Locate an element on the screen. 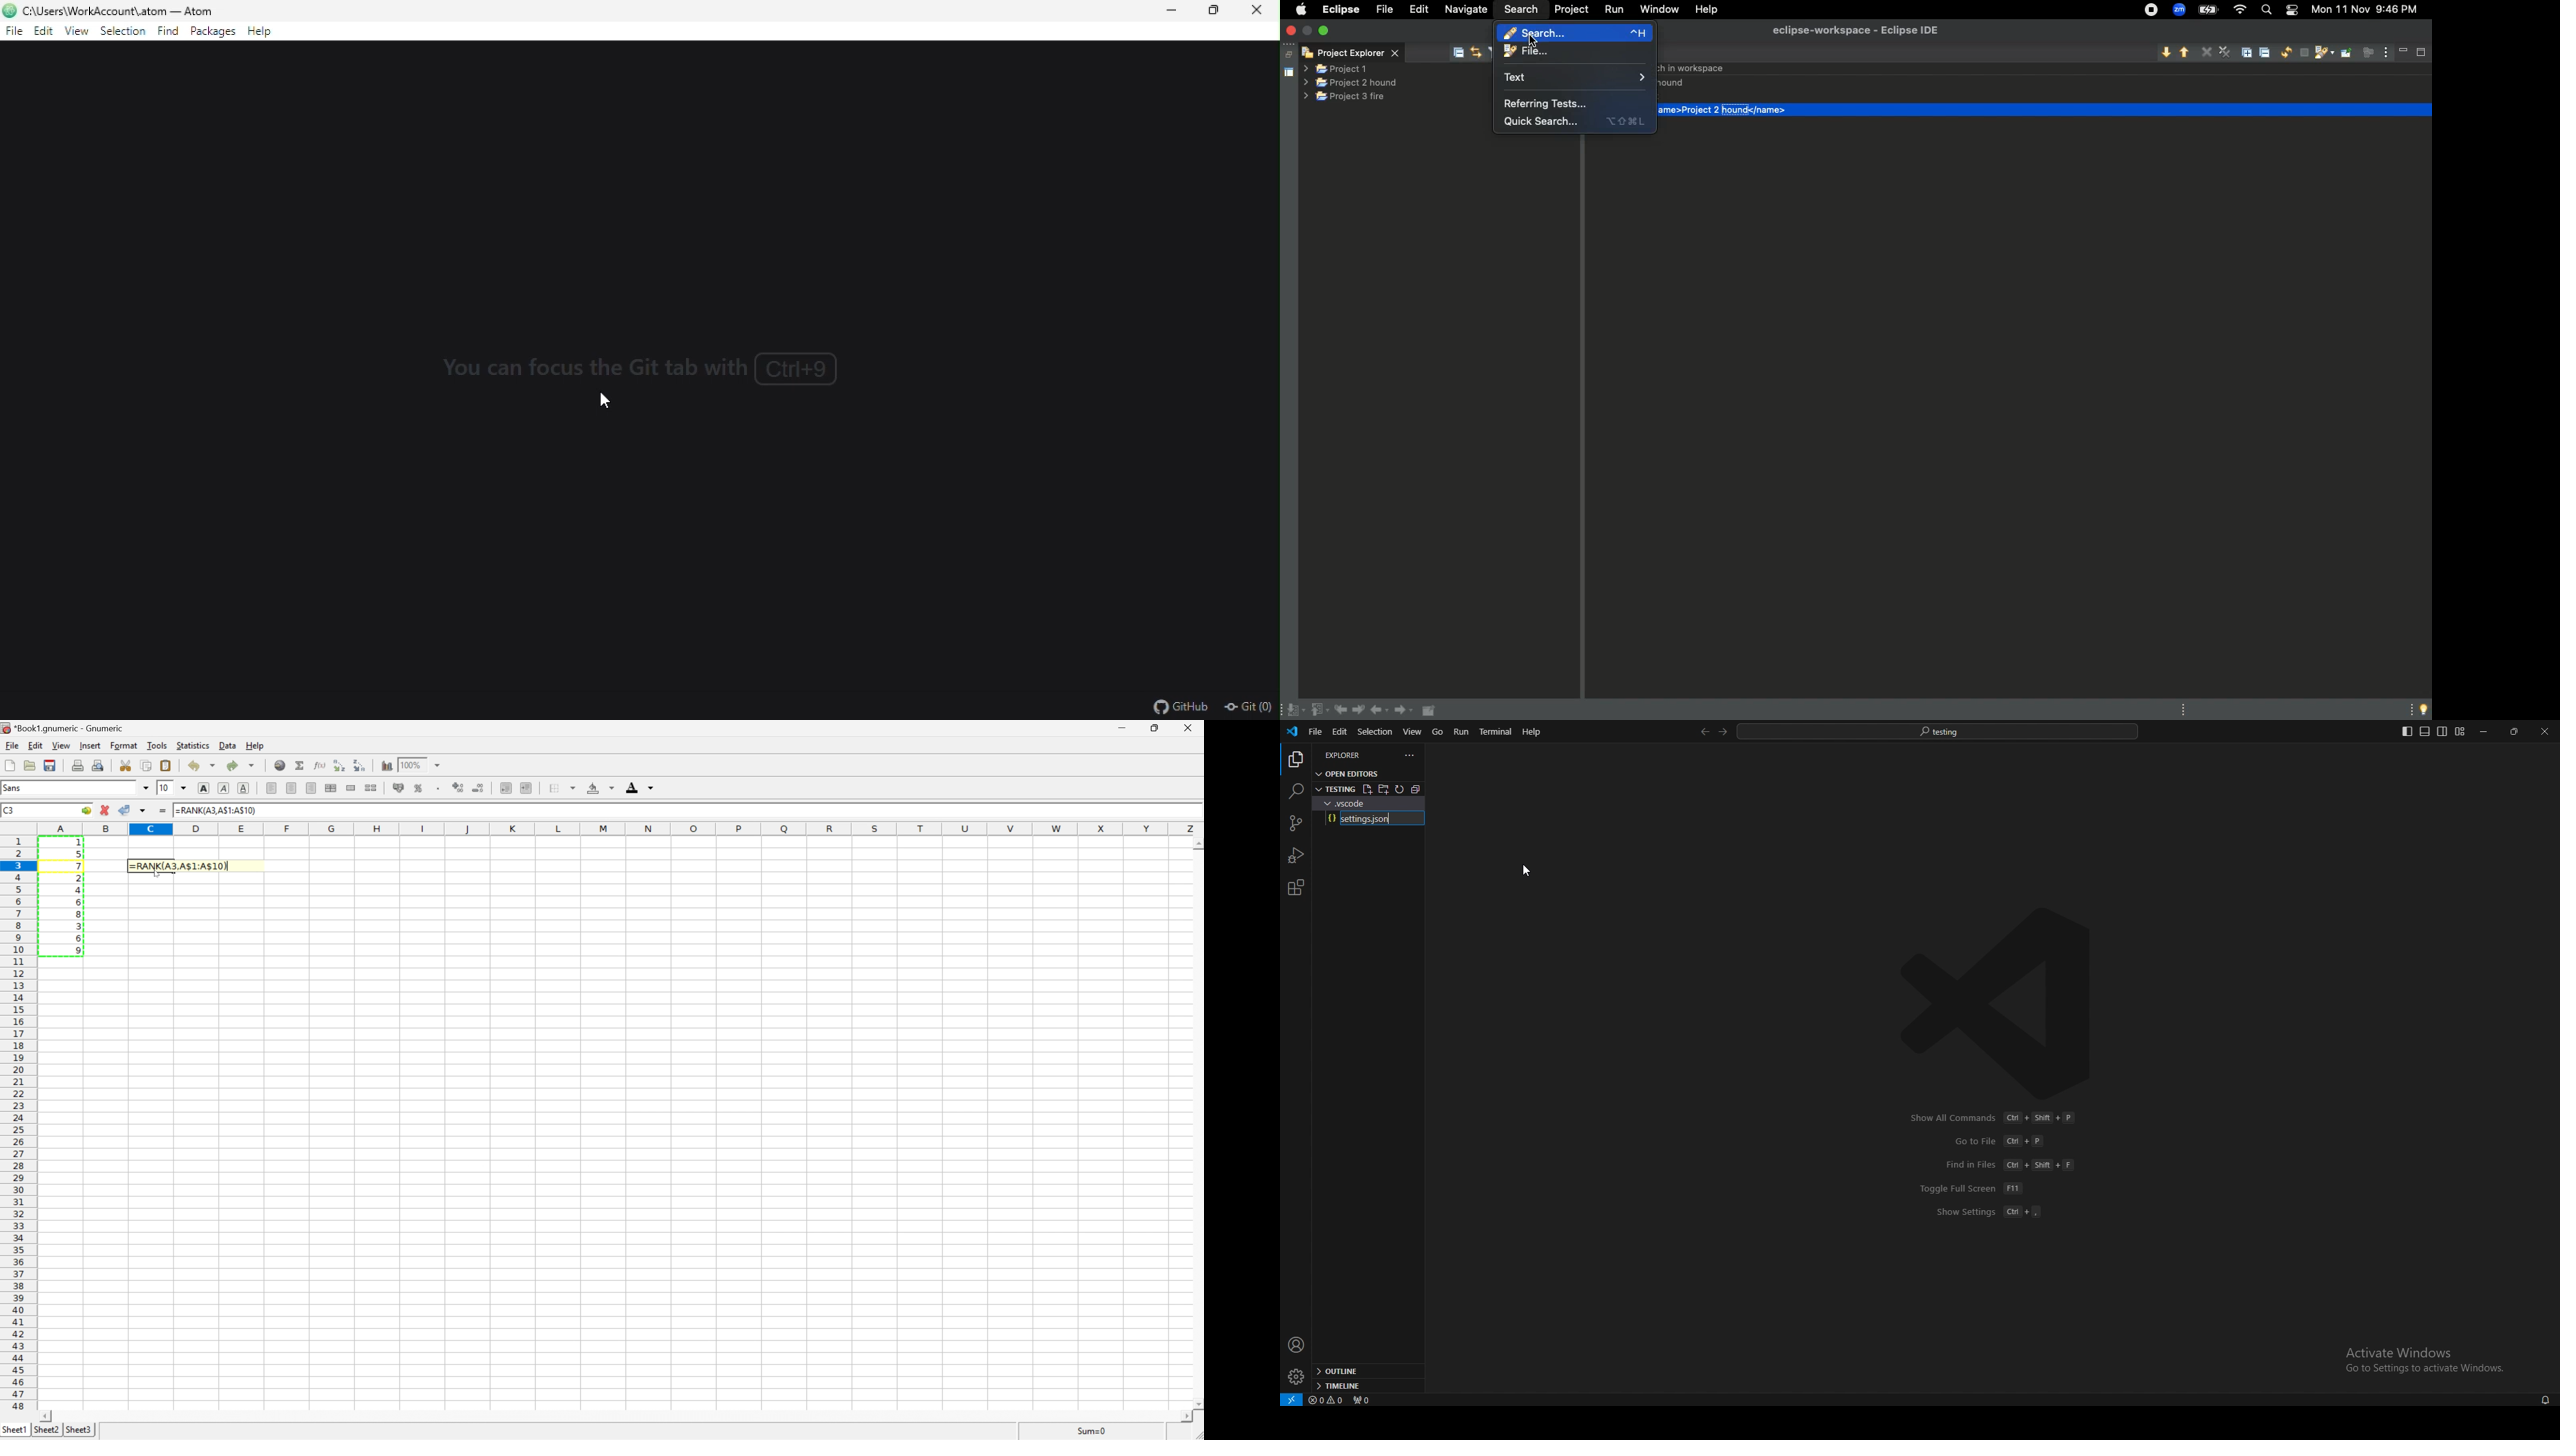 The image size is (2576, 1456). background is located at coordinates (600, 788).